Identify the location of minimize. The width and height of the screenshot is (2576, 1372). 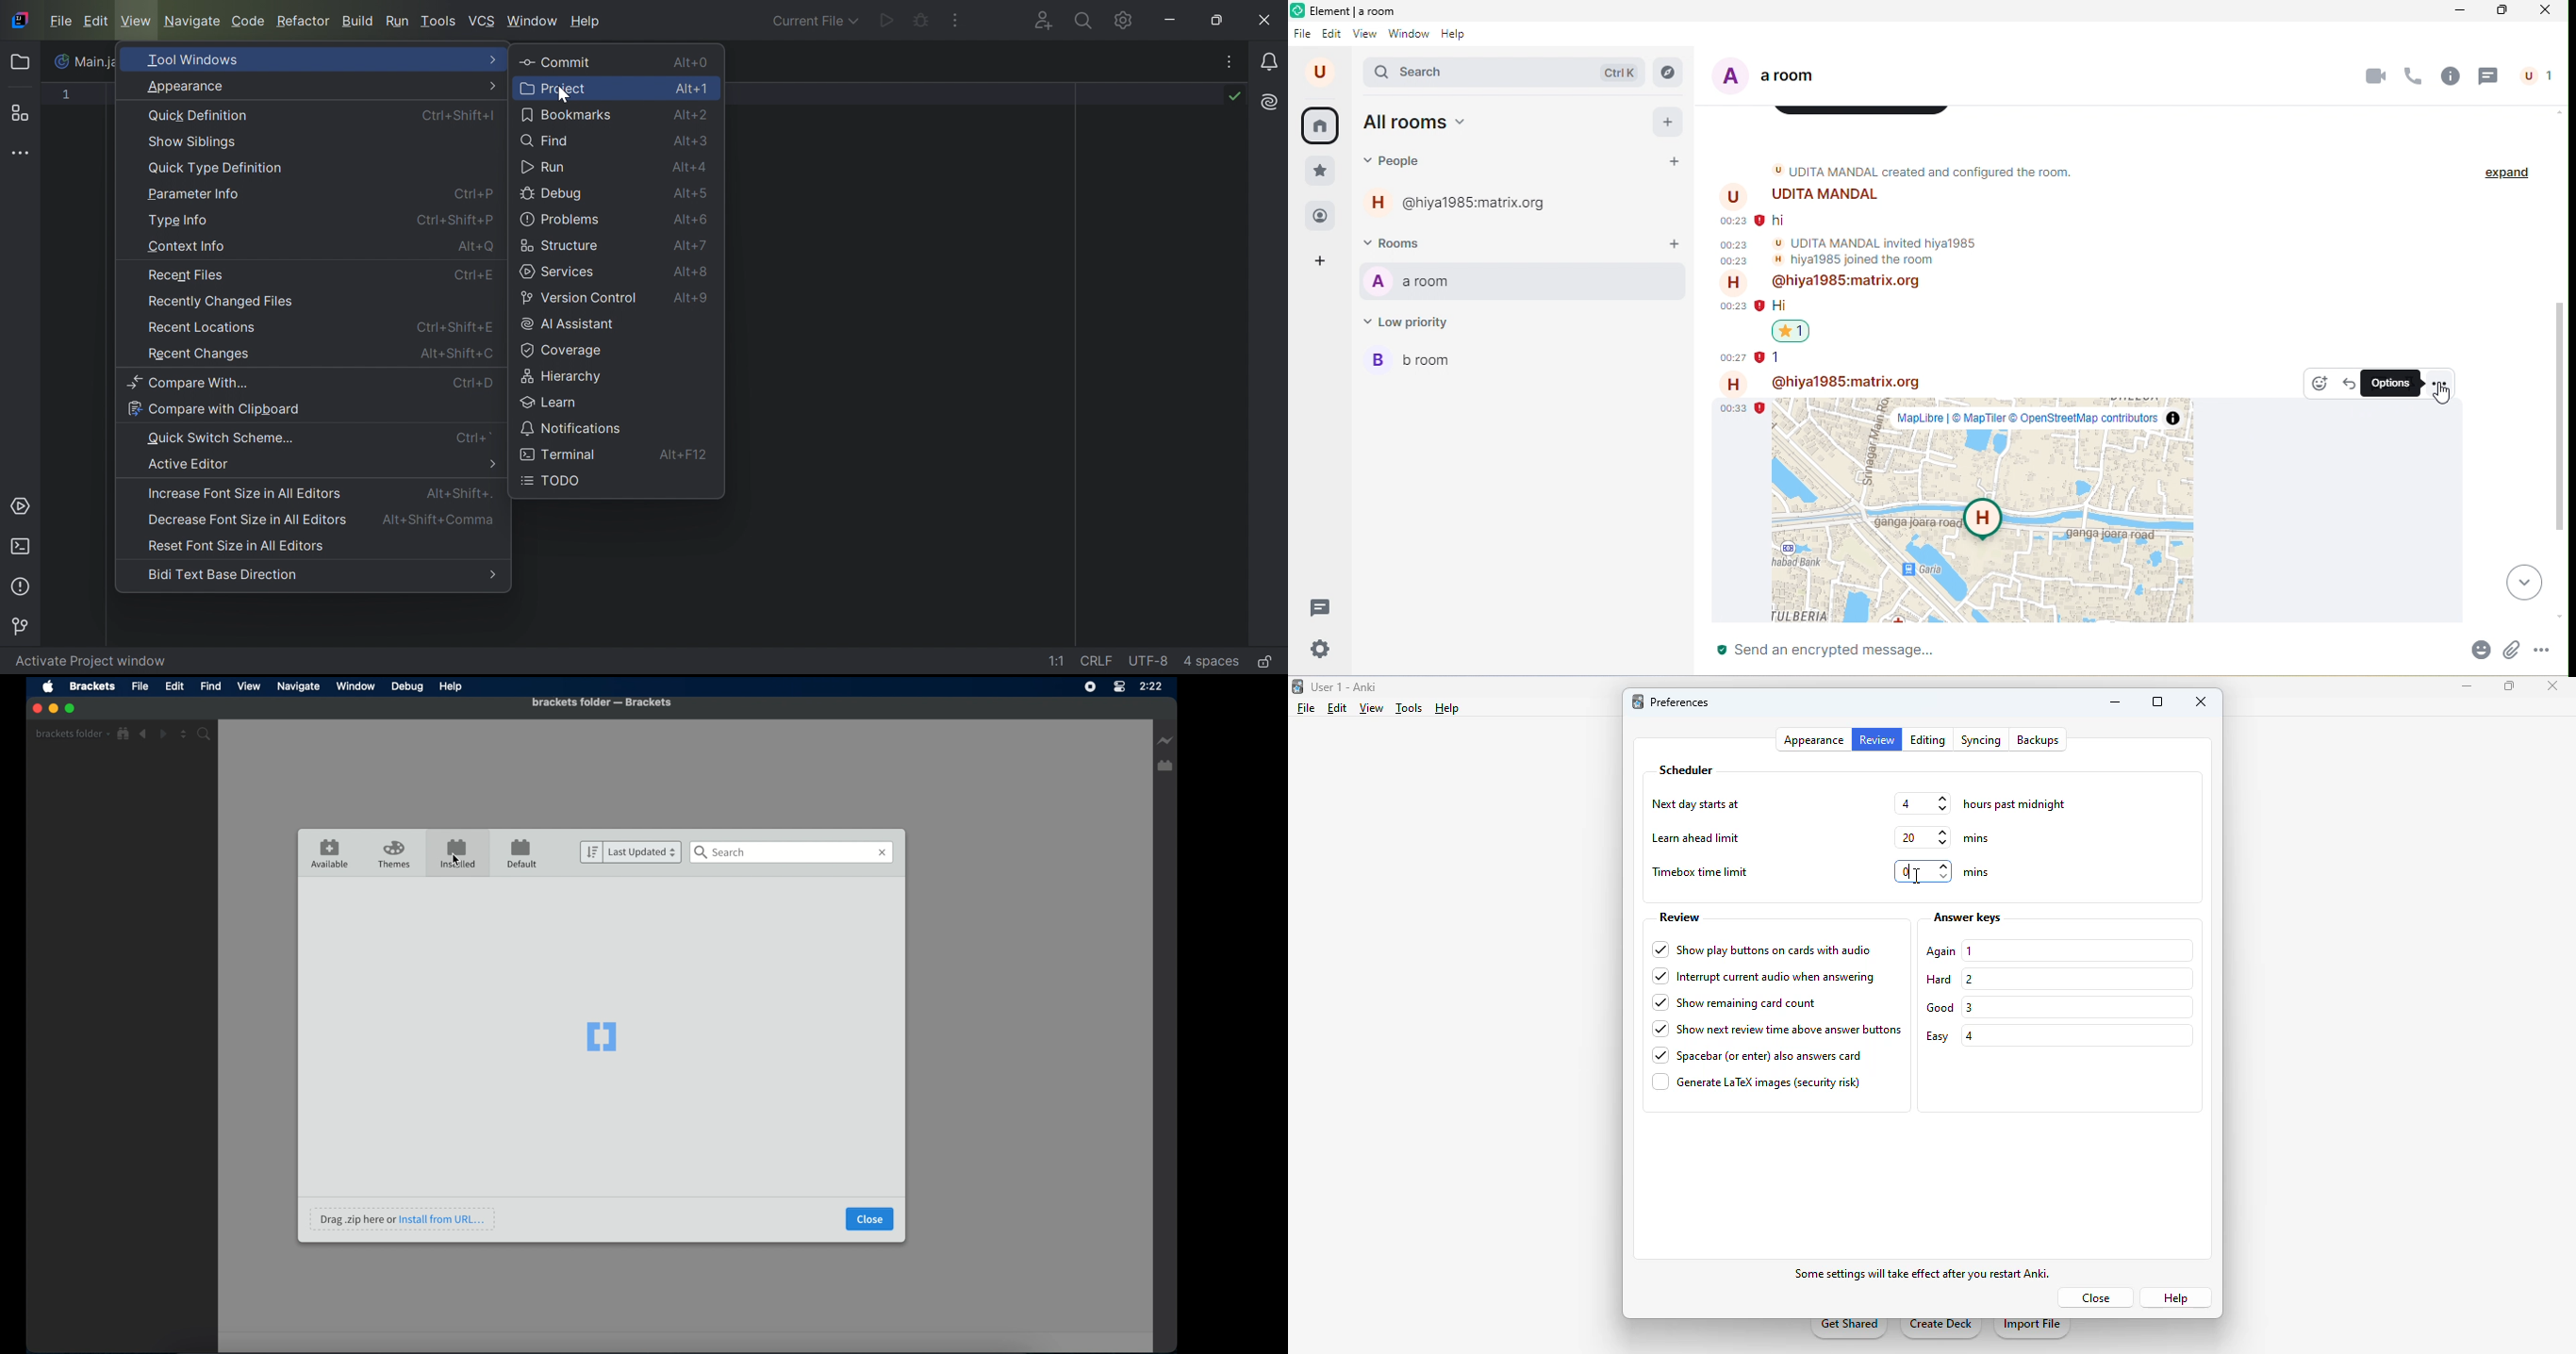
(2115, 702).